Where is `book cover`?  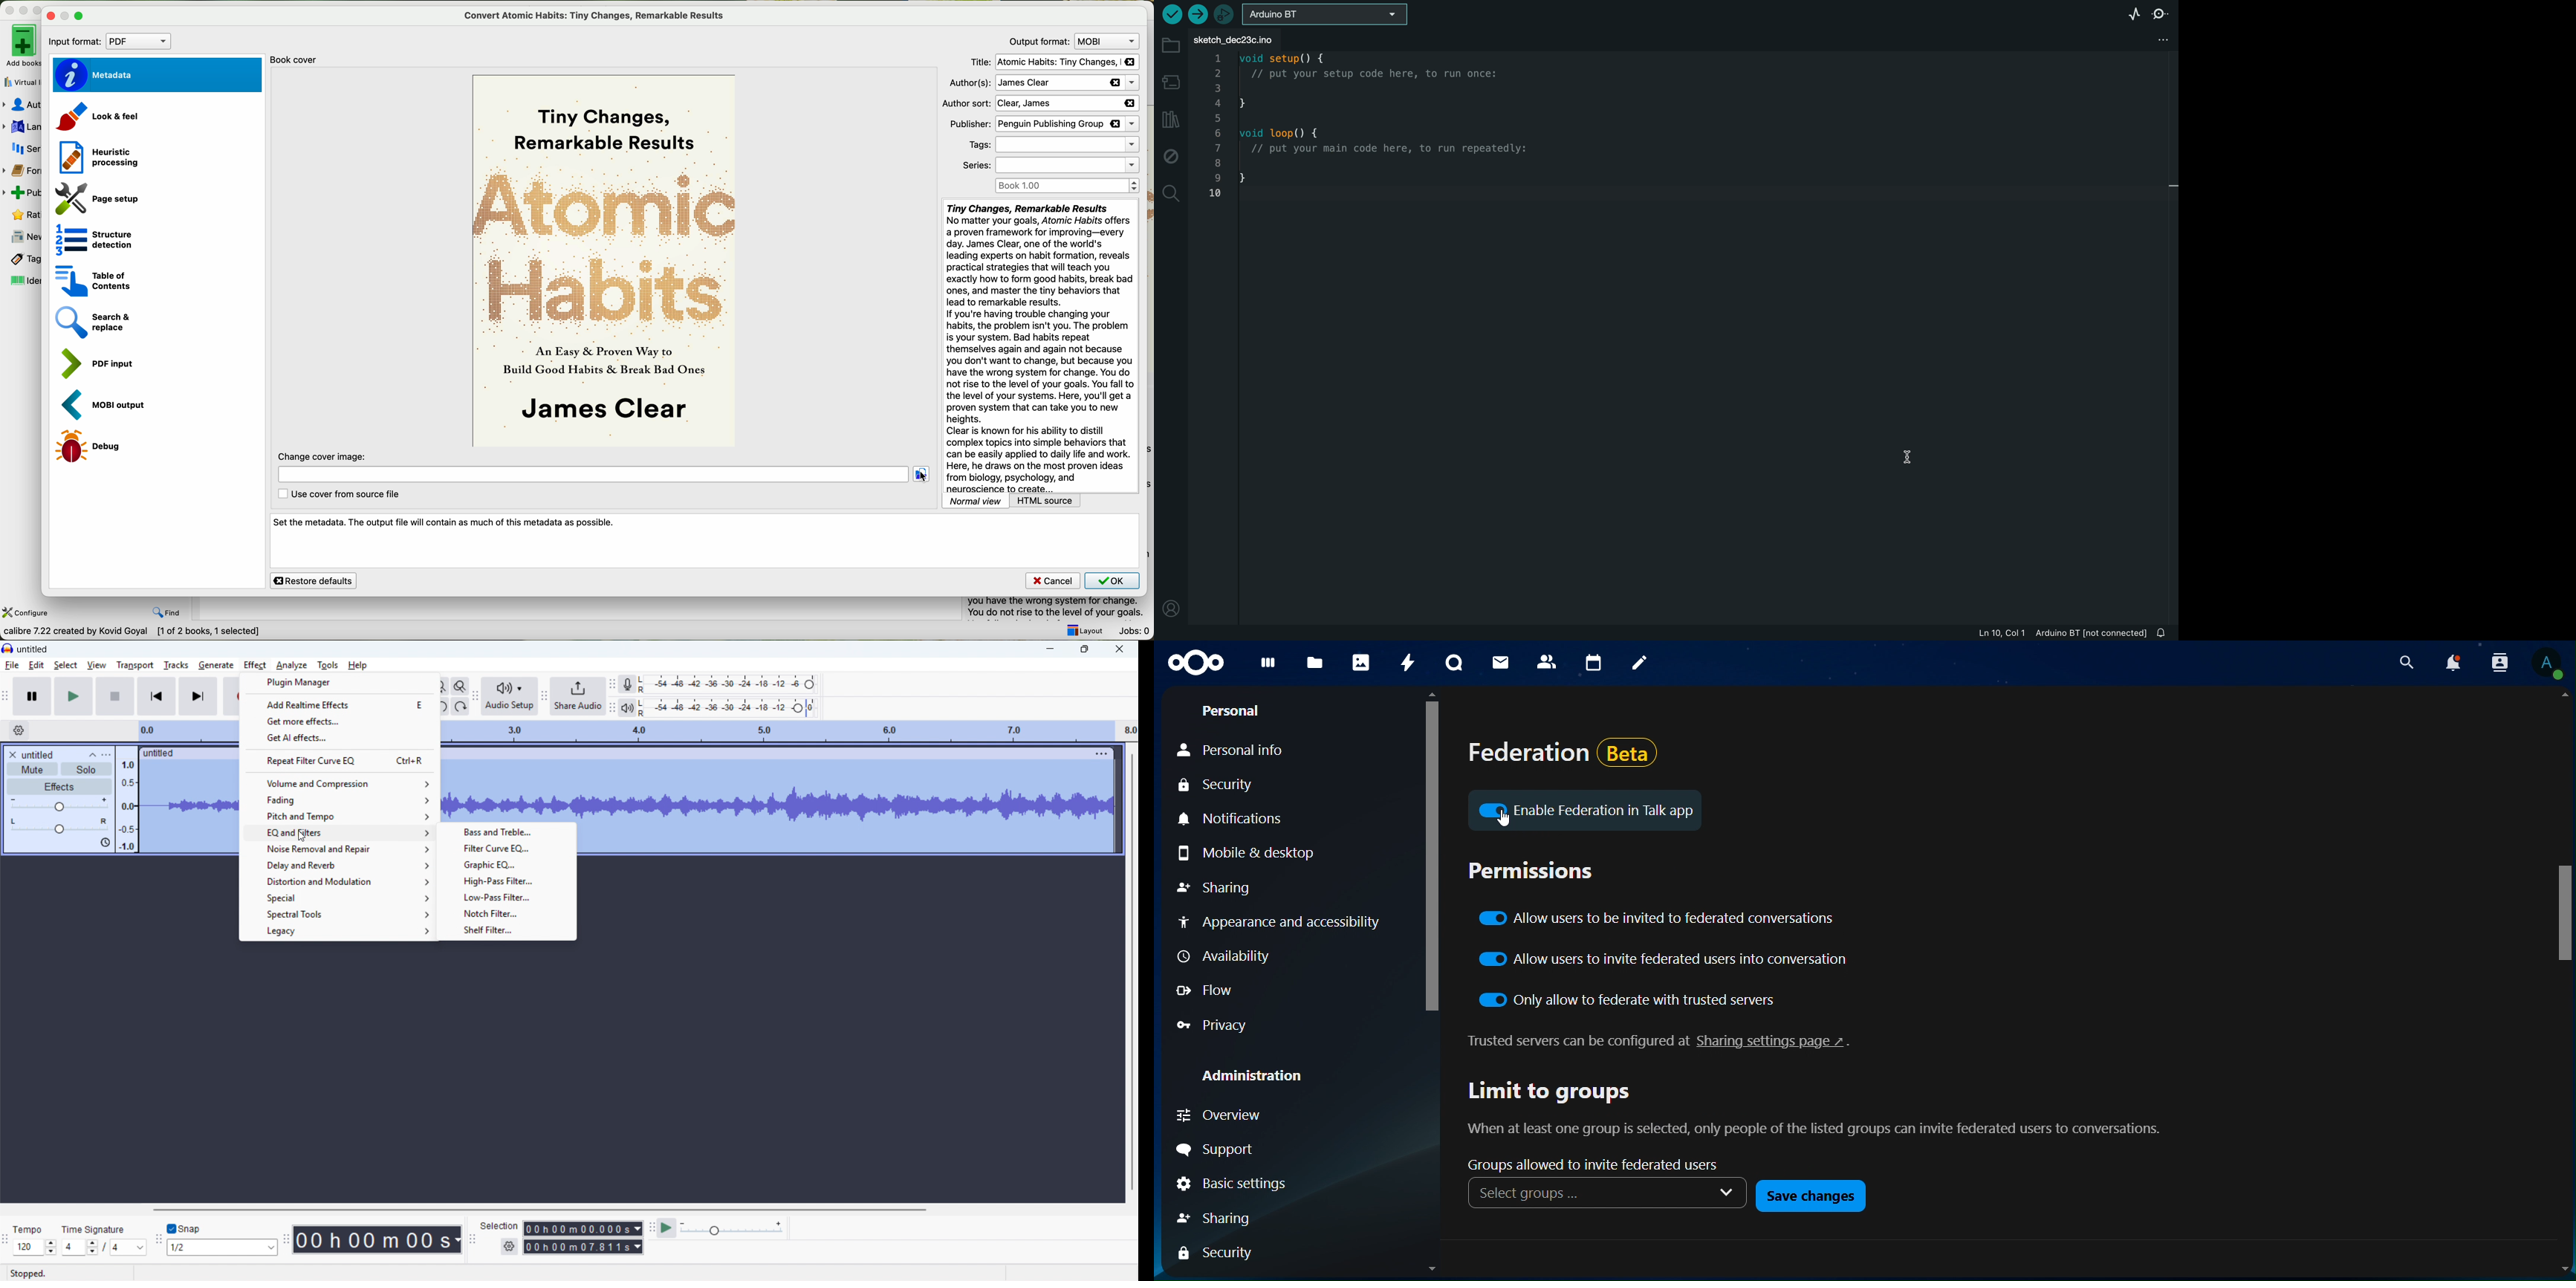 book cover is located at coordinates (605, 260).